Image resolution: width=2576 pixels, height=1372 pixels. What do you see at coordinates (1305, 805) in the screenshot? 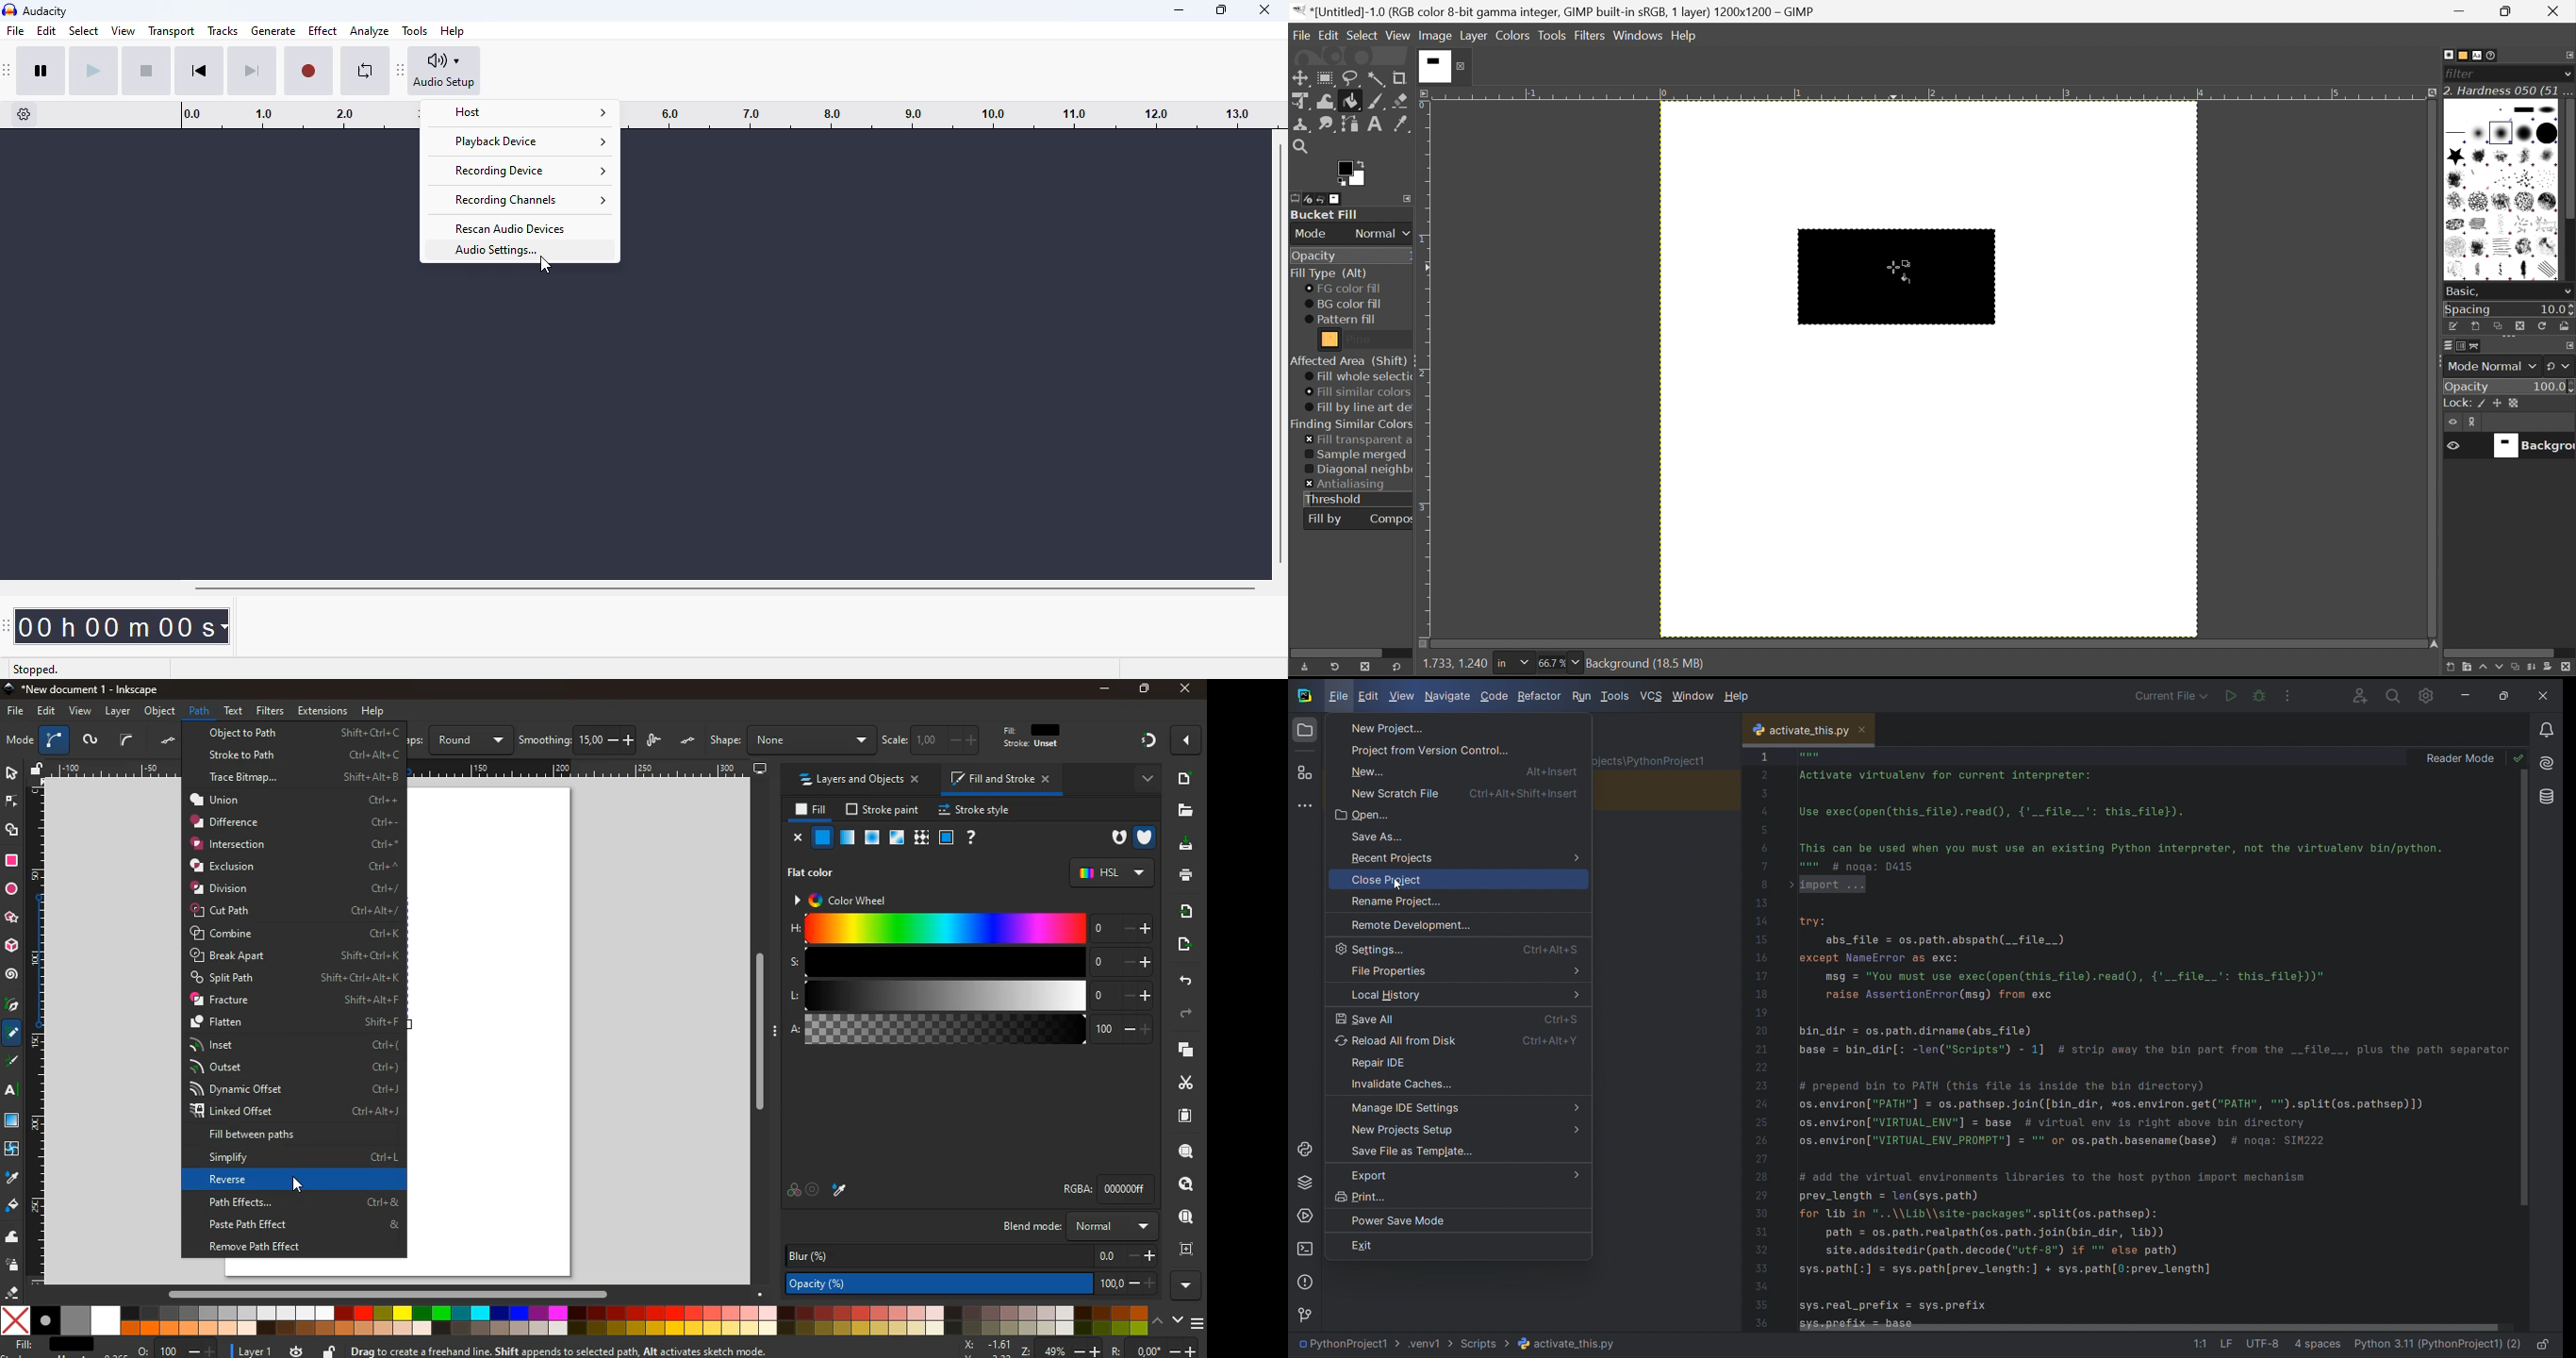
I see `tool window` at bounding box center [1305, 805].